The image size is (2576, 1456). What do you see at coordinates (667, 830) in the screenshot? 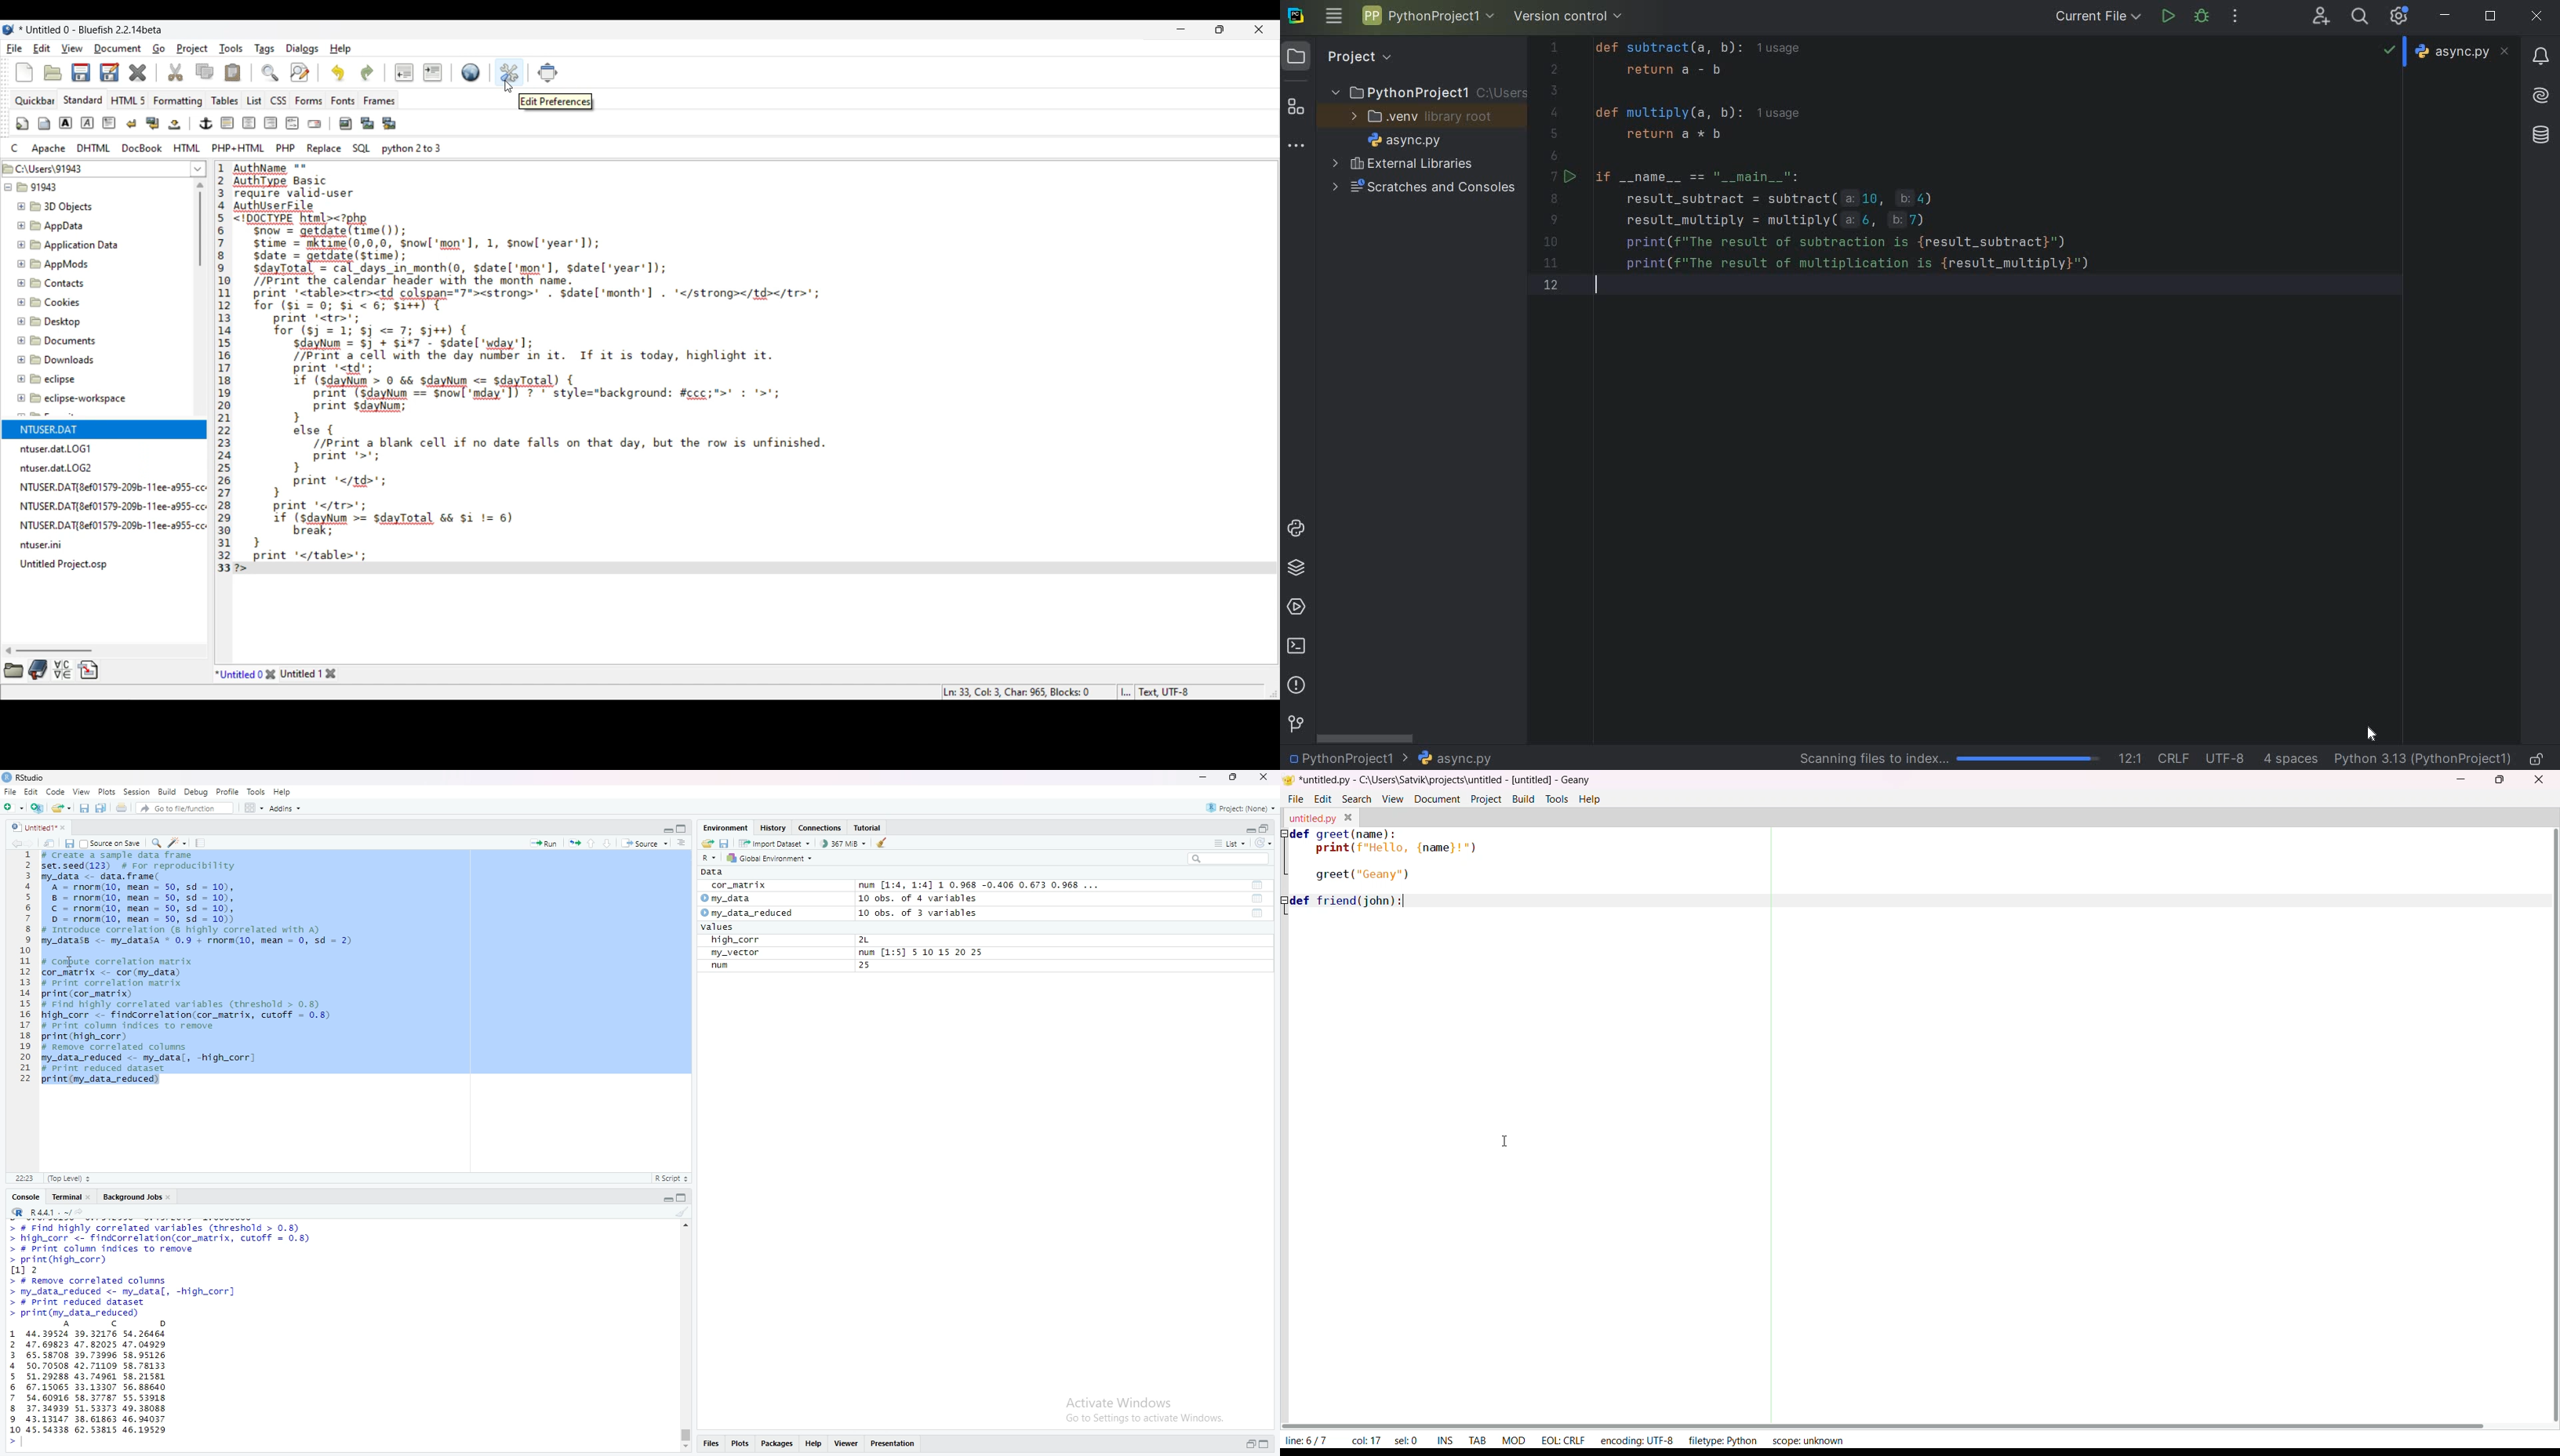
I see `Collapse` at bounding box center [667, 830].